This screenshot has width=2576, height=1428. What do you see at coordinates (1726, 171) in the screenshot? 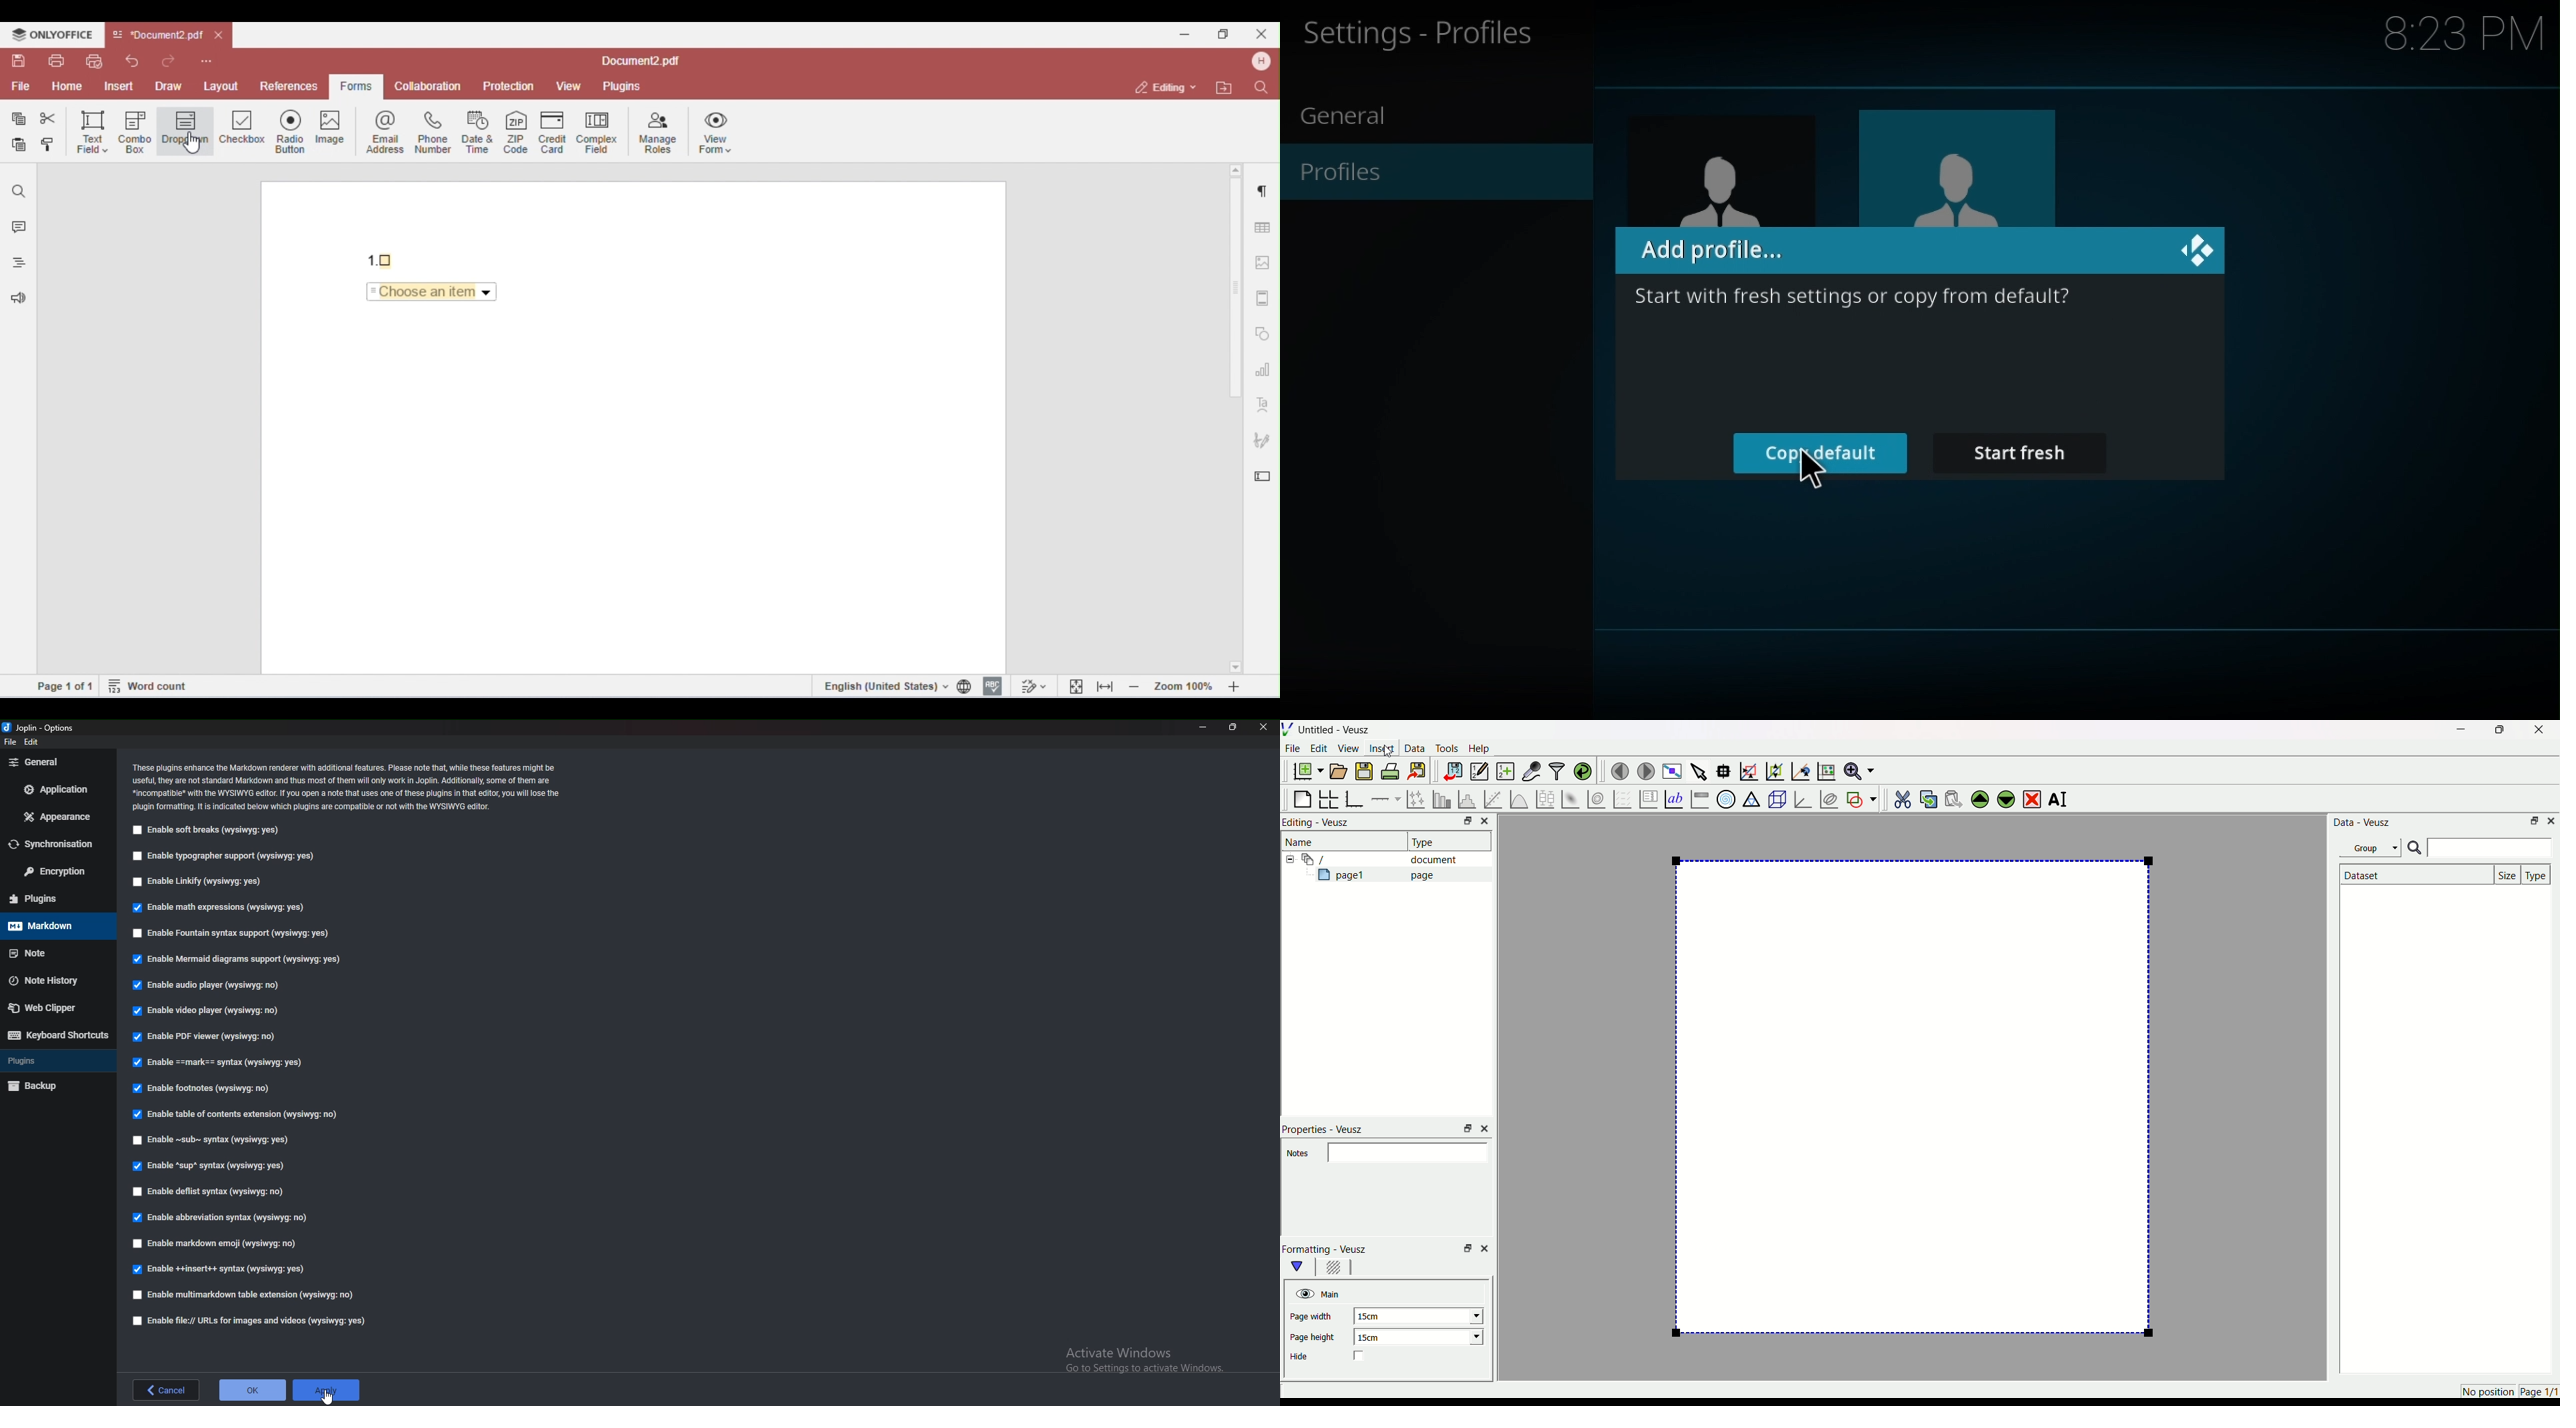
I see `contact` at bounding box center [1726, 171].